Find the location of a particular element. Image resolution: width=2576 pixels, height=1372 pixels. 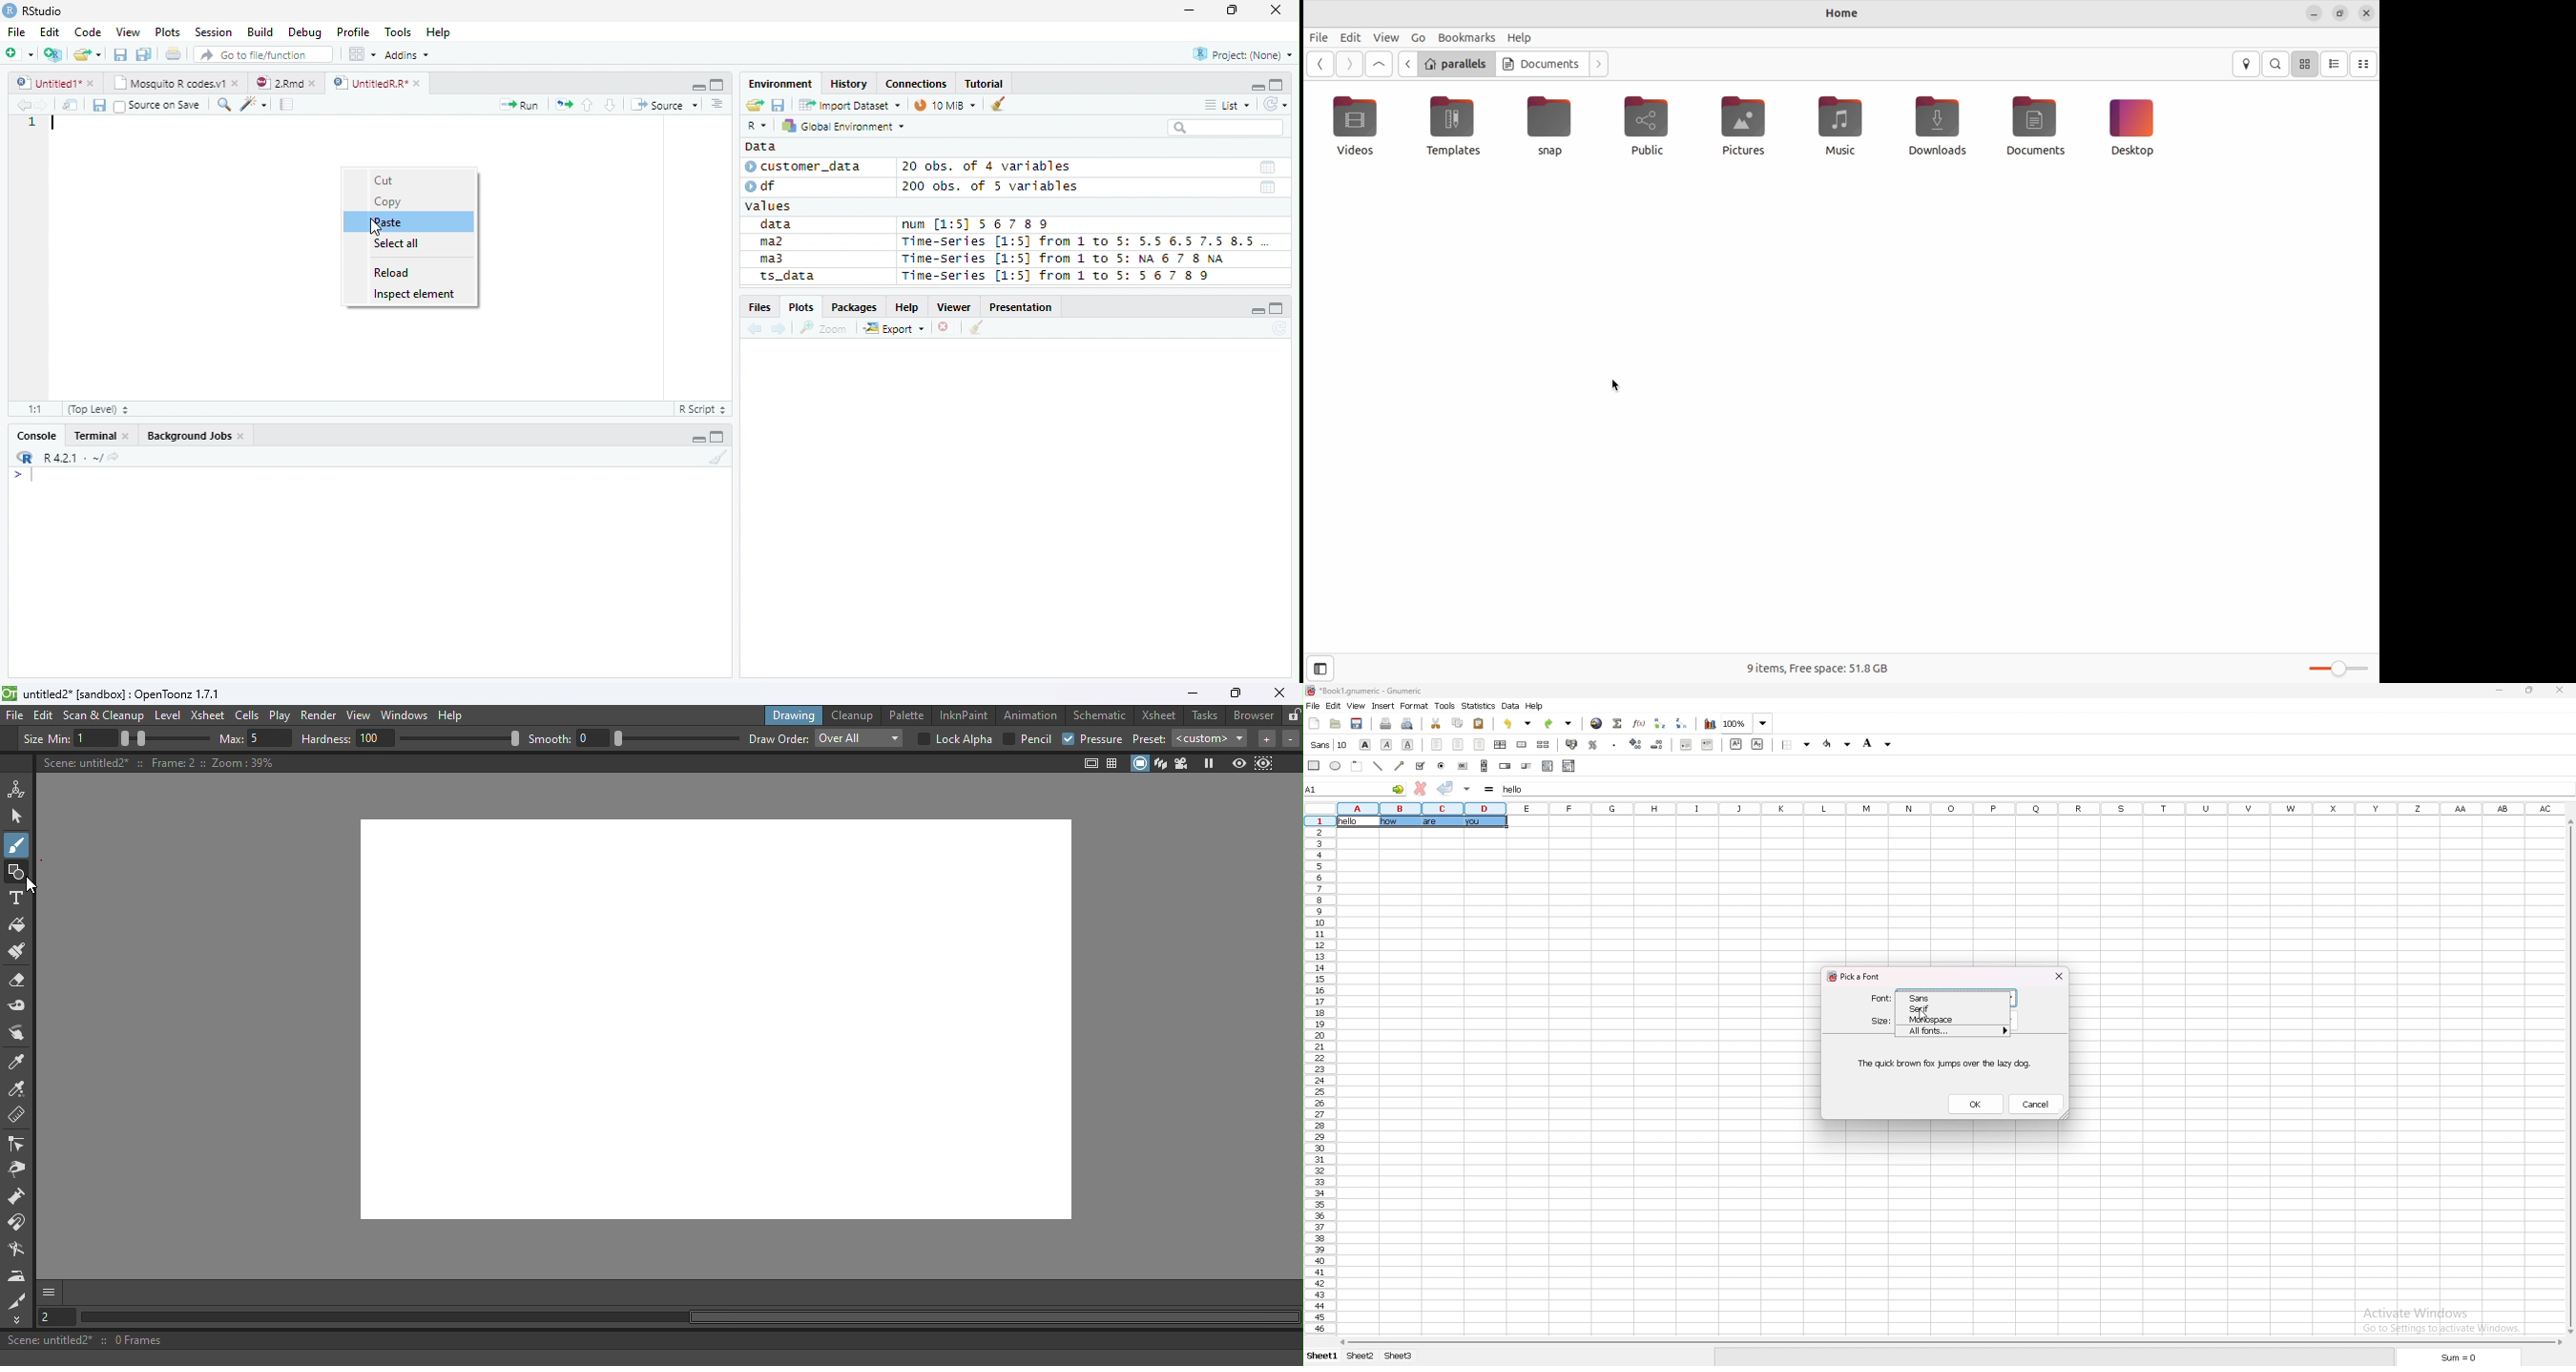

Run is located at coordinates (521, 106).